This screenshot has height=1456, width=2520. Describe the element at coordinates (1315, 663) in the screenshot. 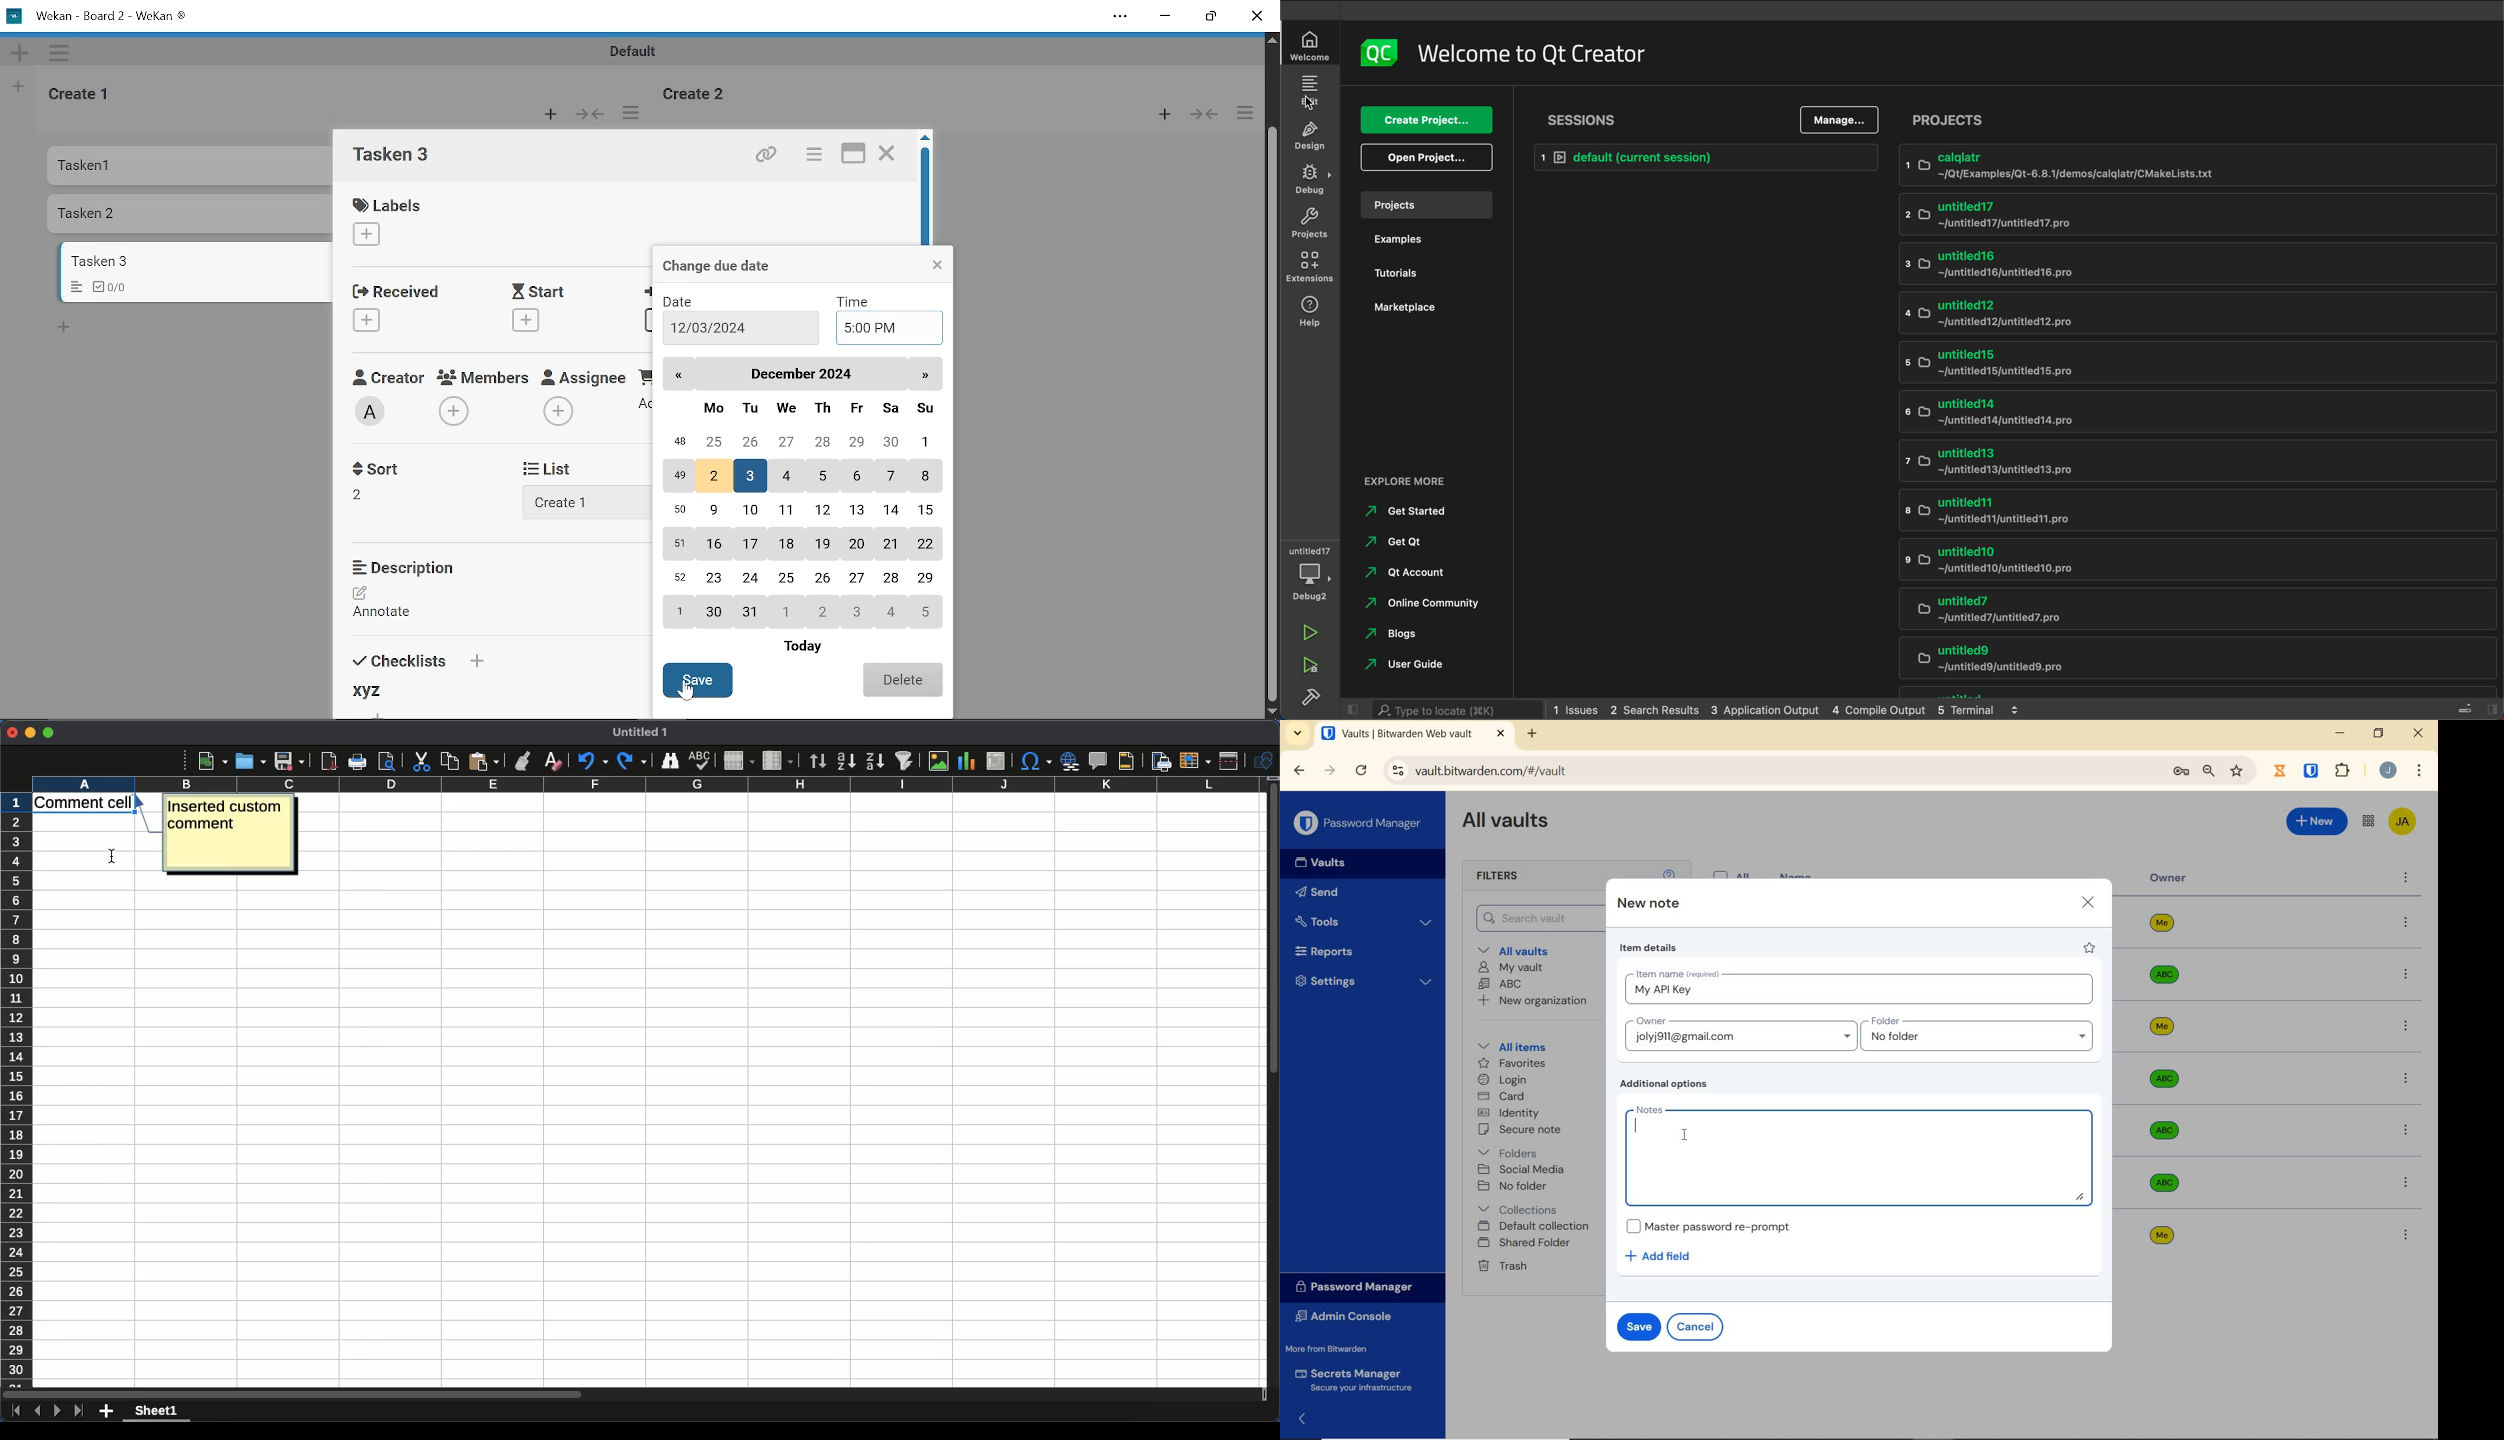

I see `run and debug` at that location.